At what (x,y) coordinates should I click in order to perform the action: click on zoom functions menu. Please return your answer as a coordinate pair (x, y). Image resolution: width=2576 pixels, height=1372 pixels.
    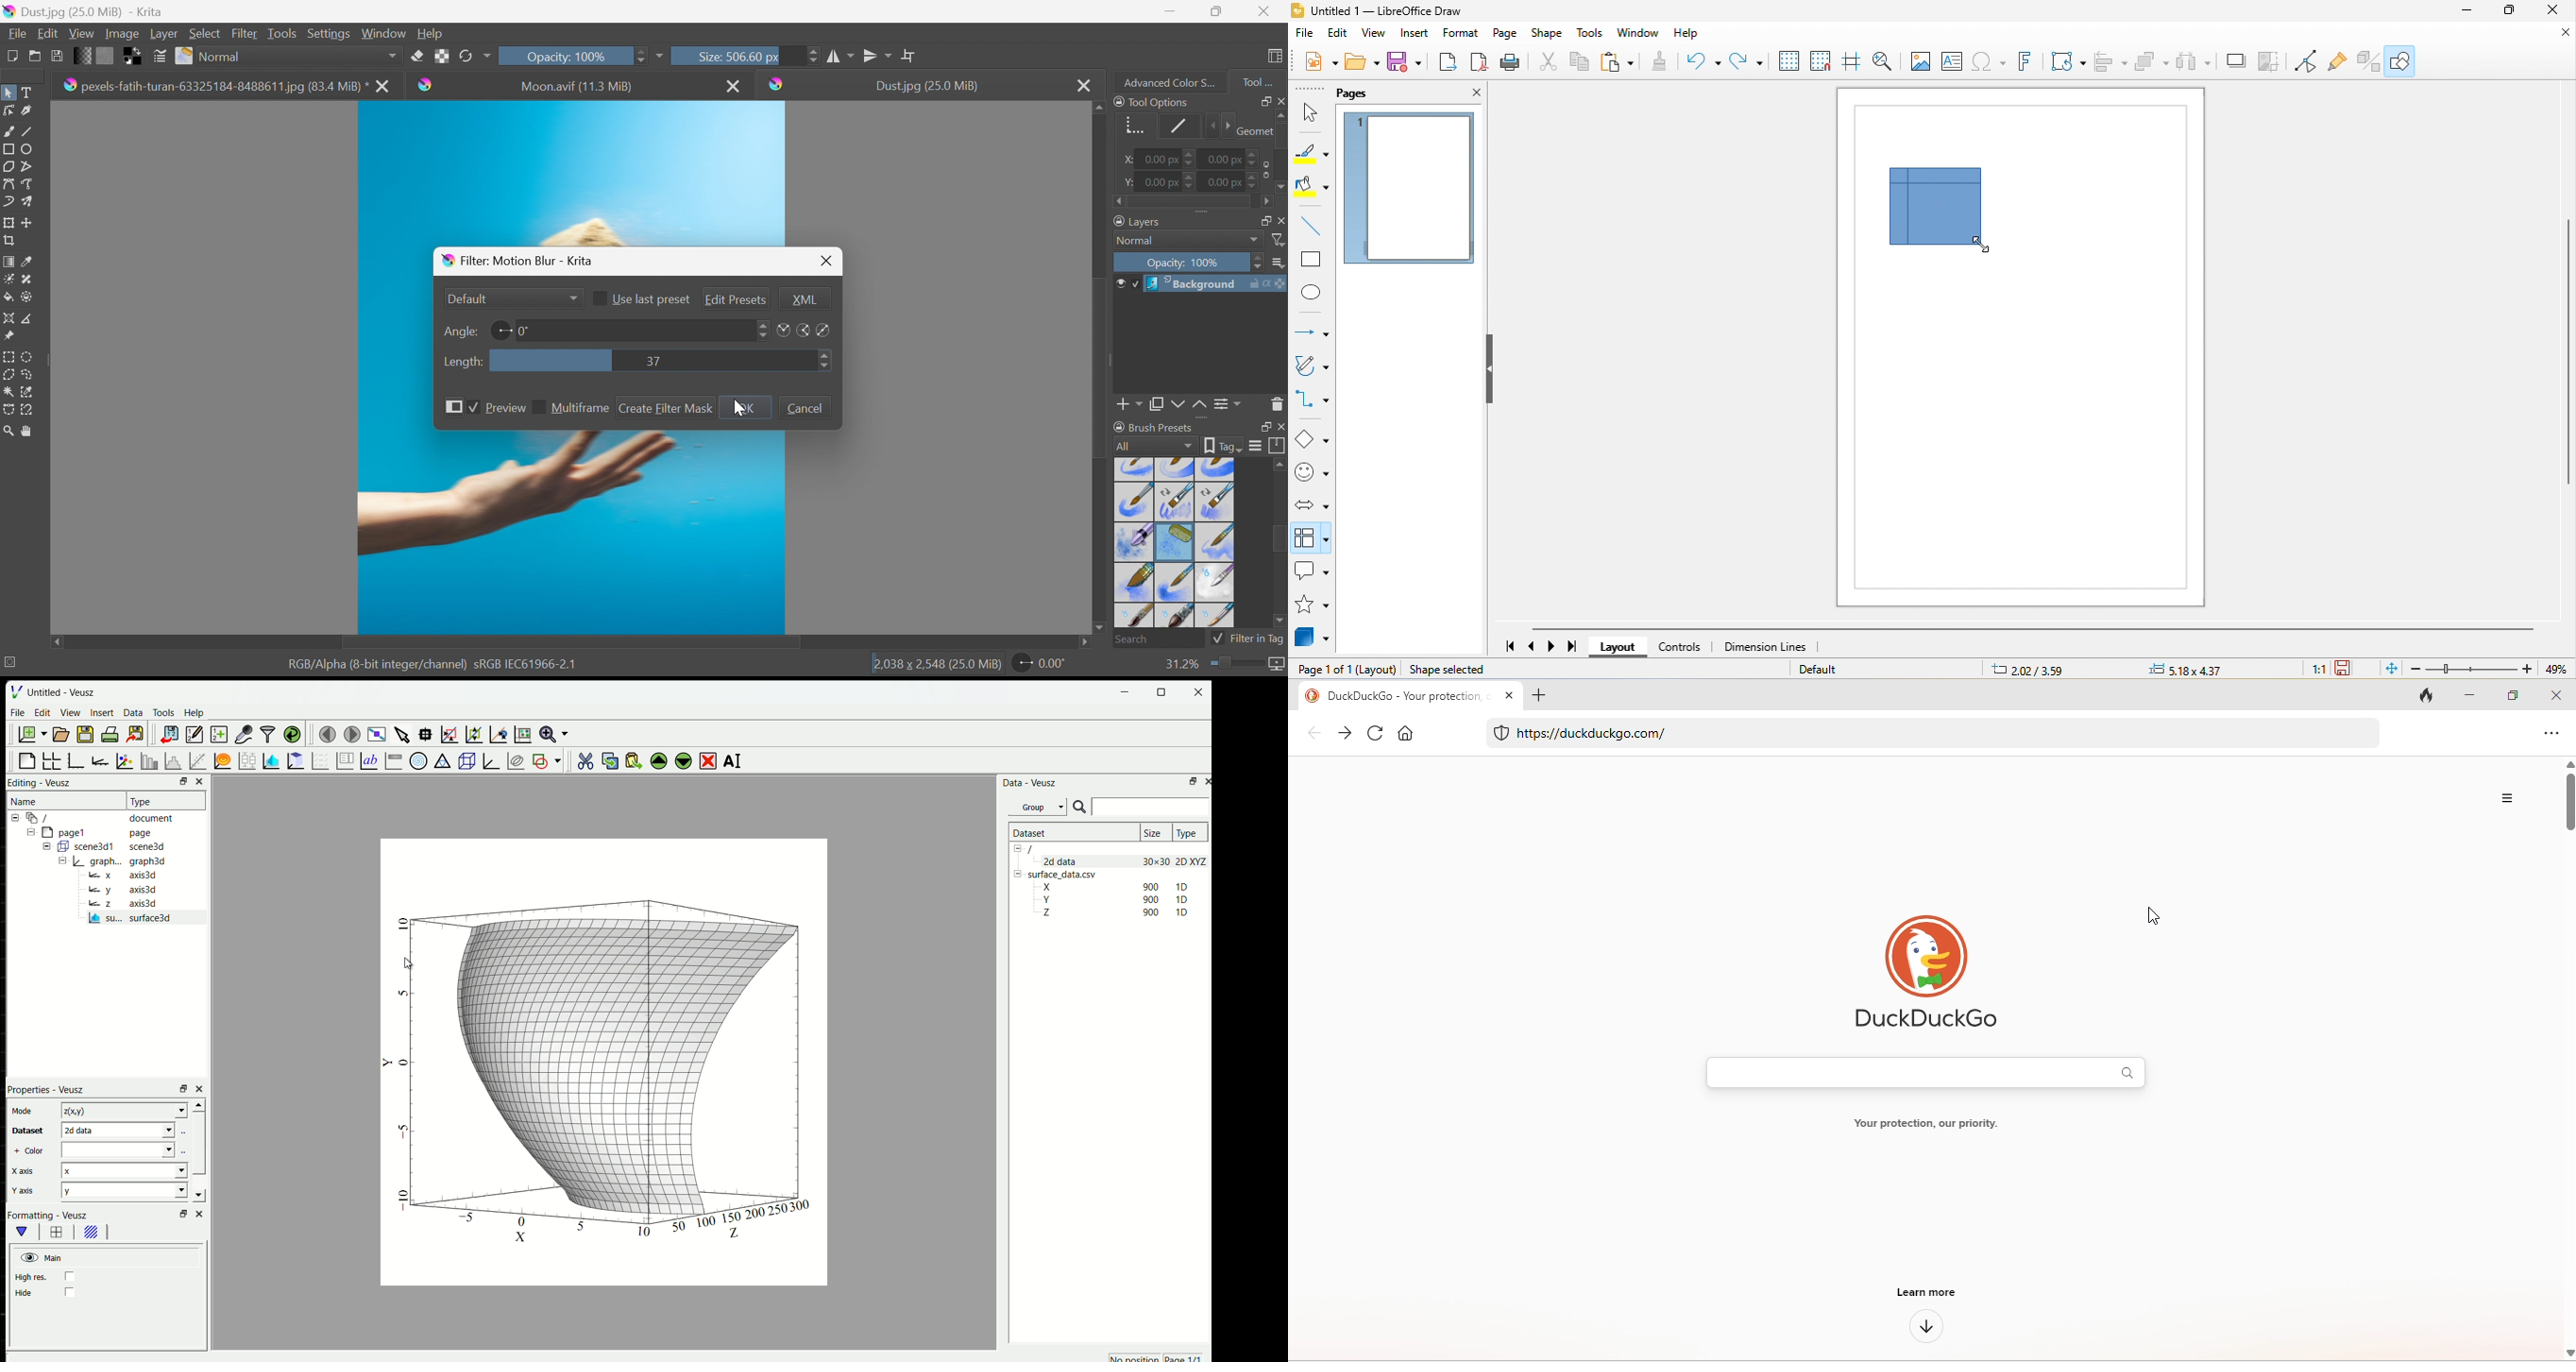
    Looking at the image, I should click on (554, 735).